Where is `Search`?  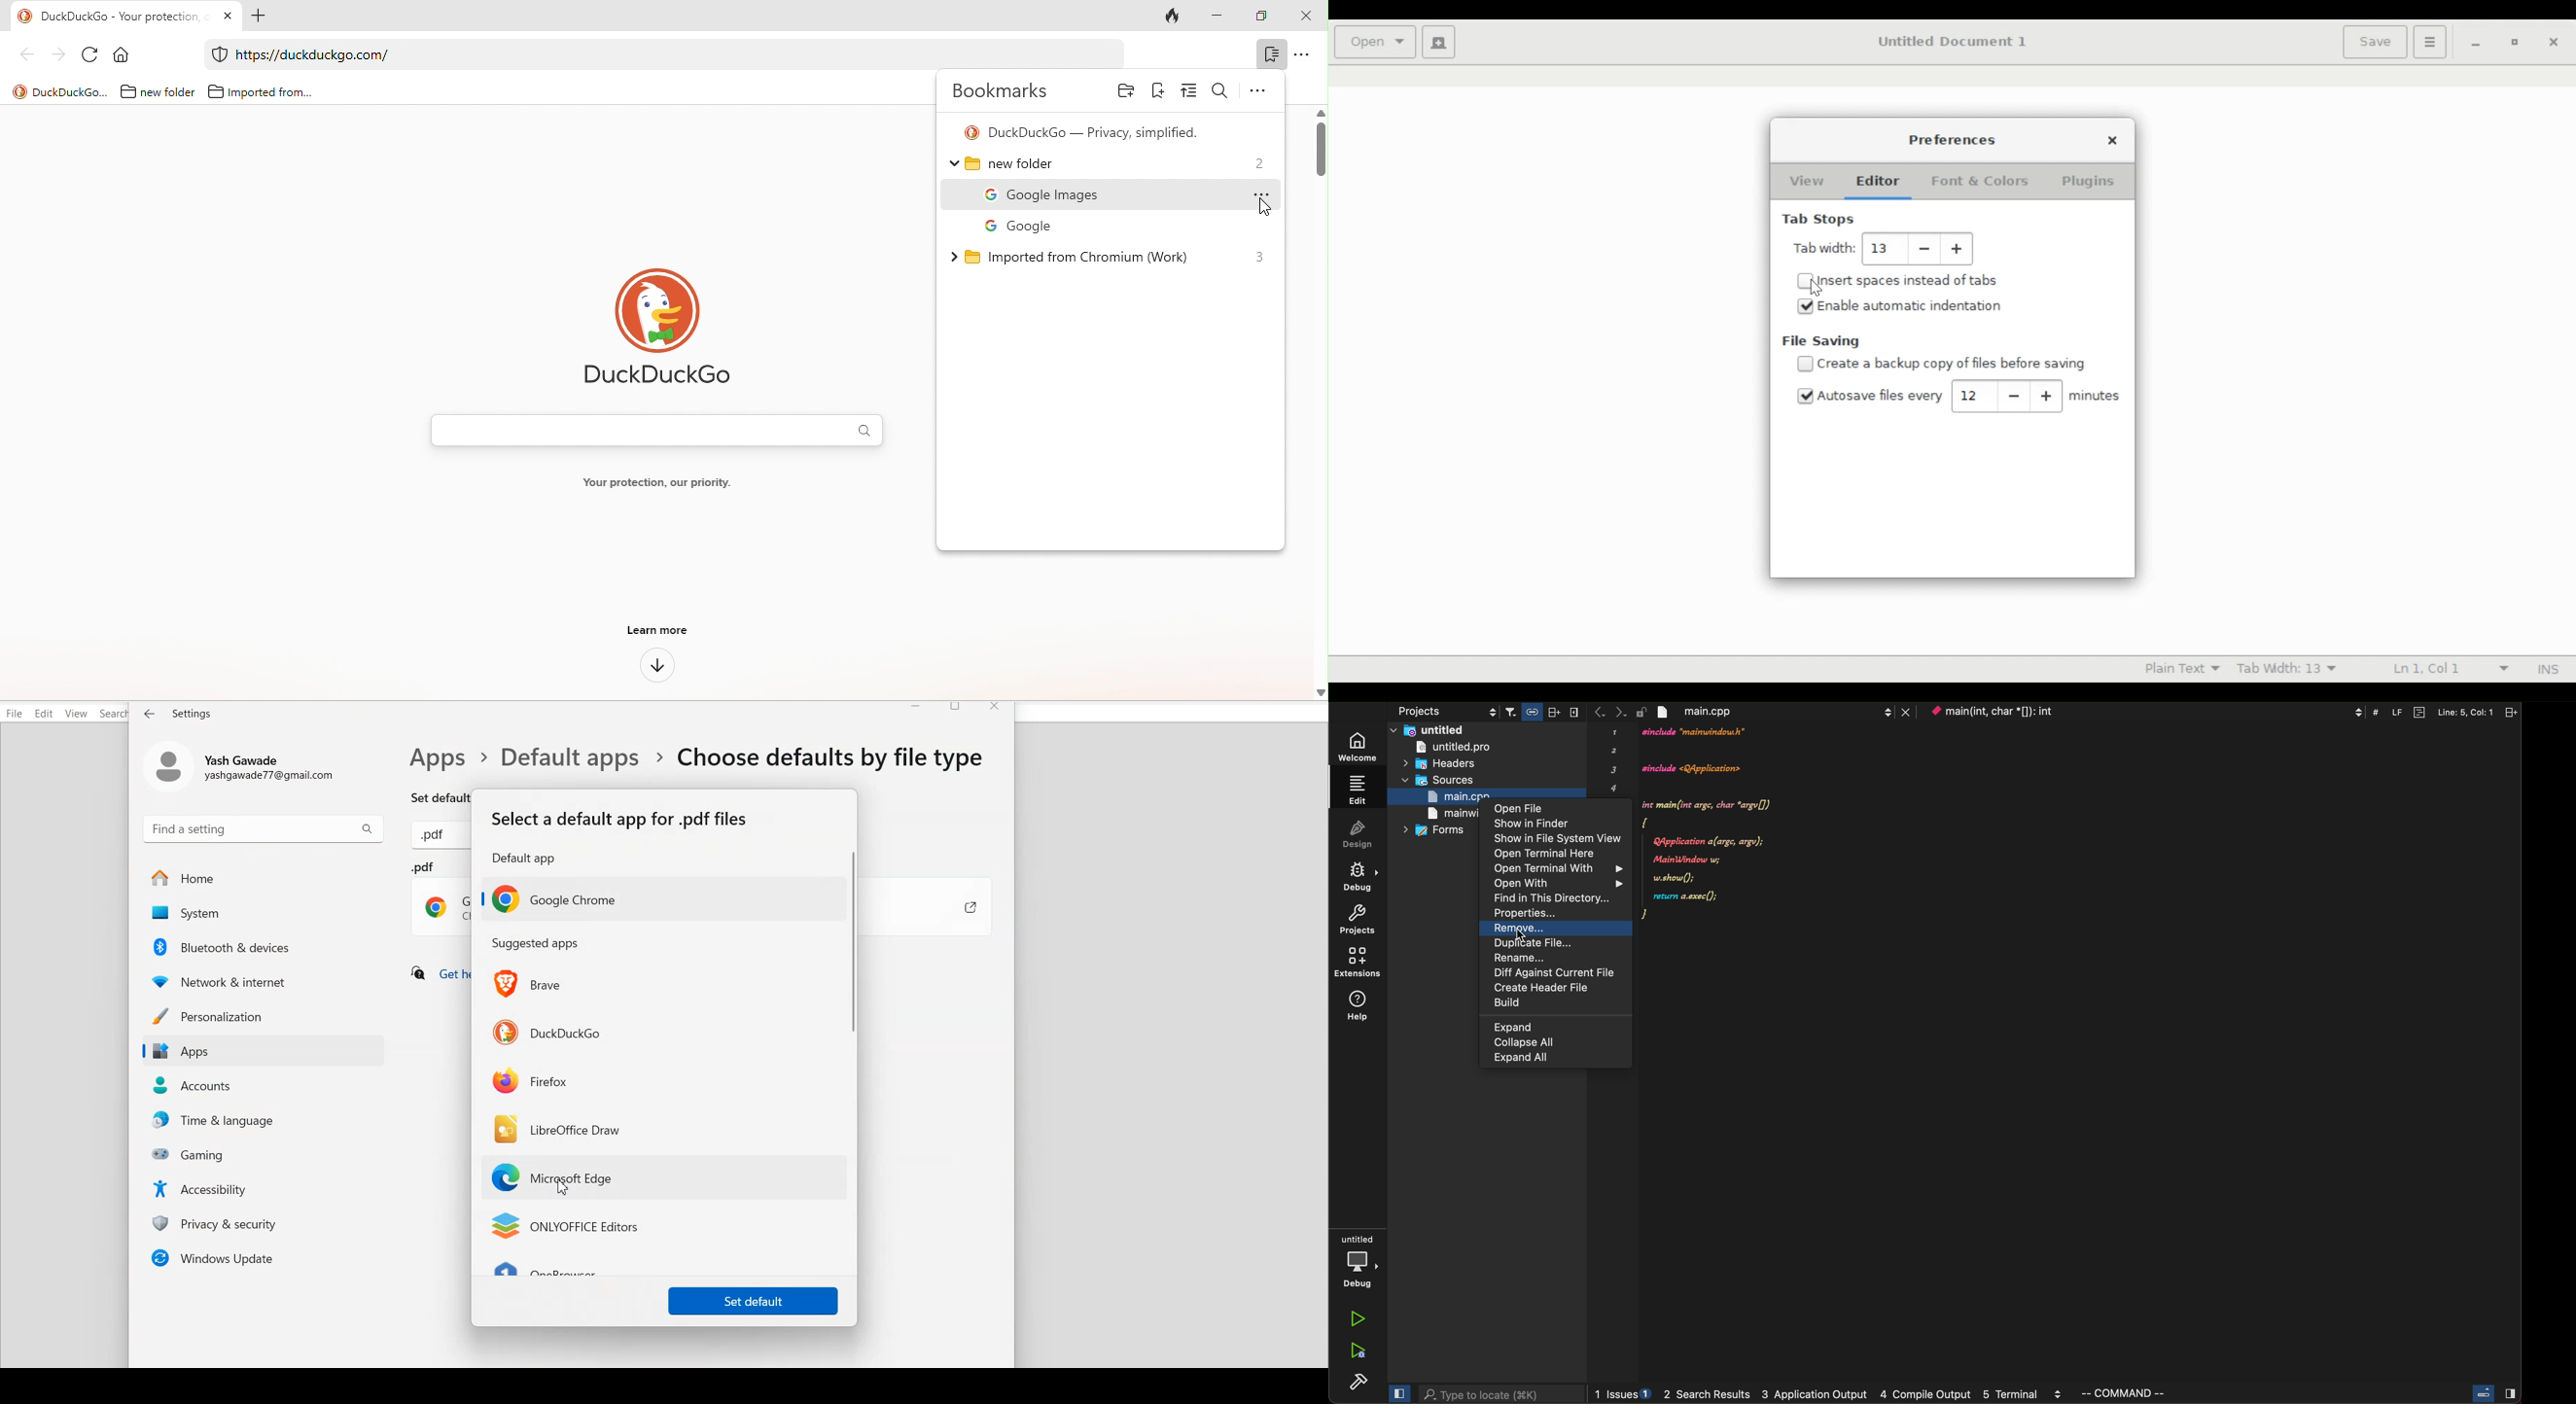 Search is located at coordinates (115, 714).